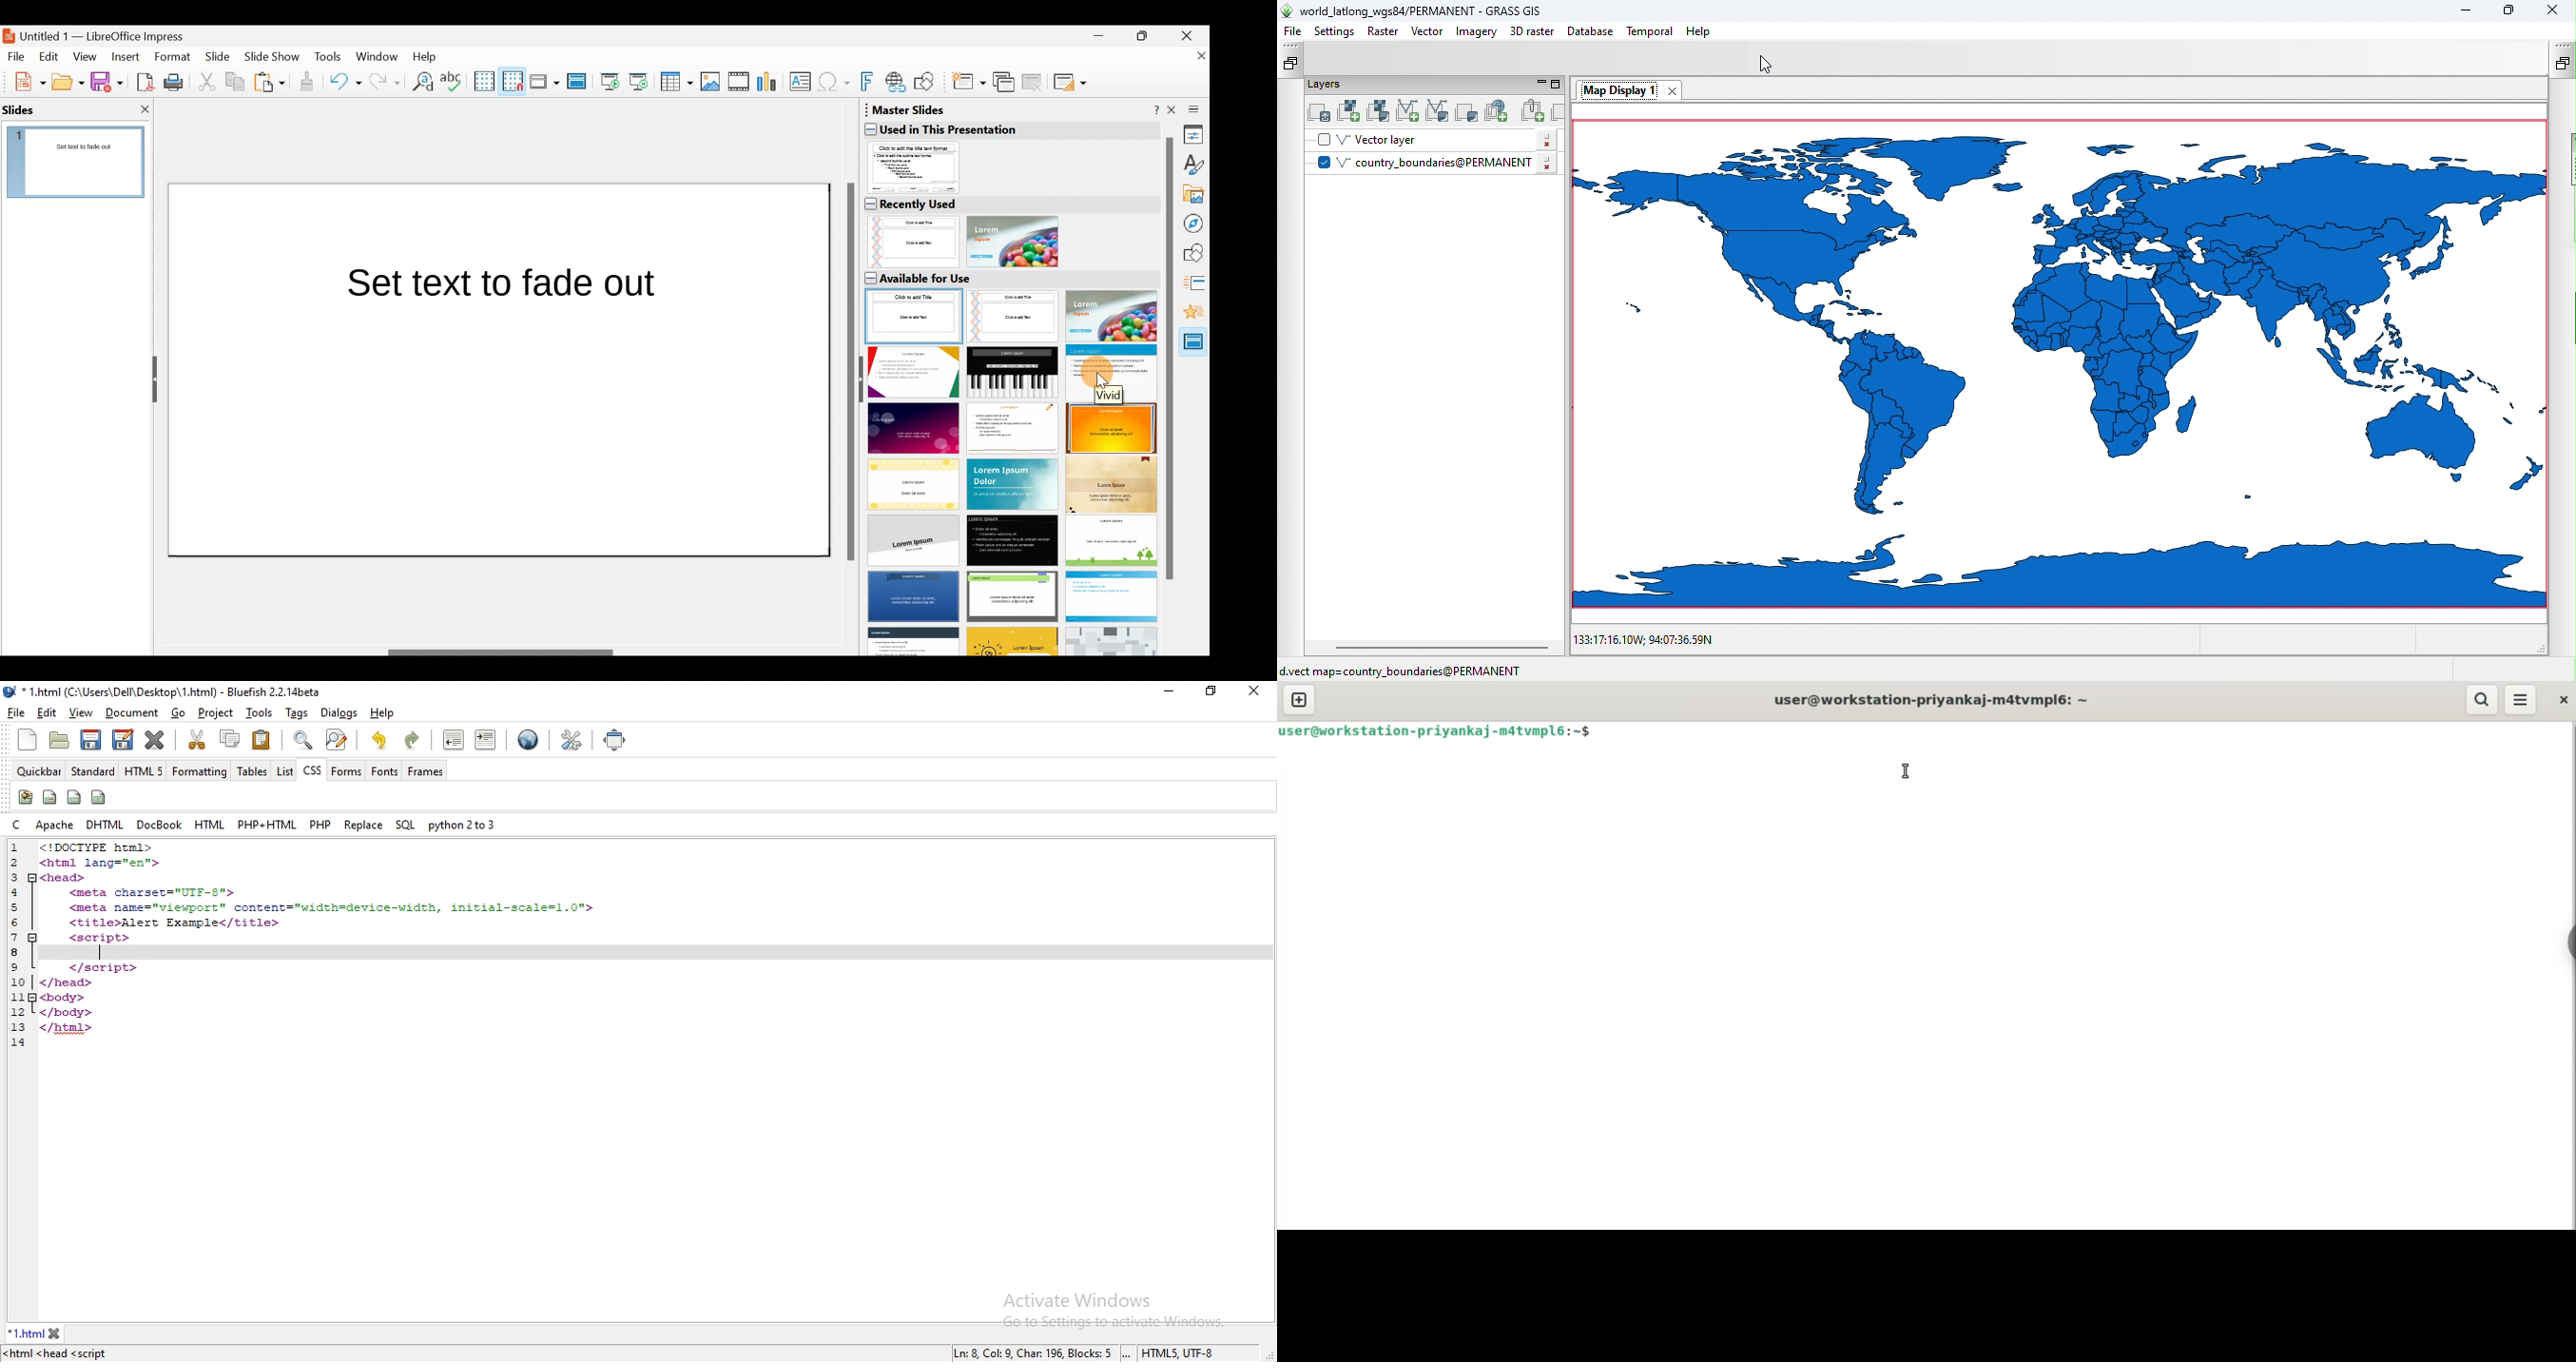 This screenshot has height=1372, width=2576. Describe the element at coordinates (37, 770) in the screenshot. I see `quickbar` at that location.